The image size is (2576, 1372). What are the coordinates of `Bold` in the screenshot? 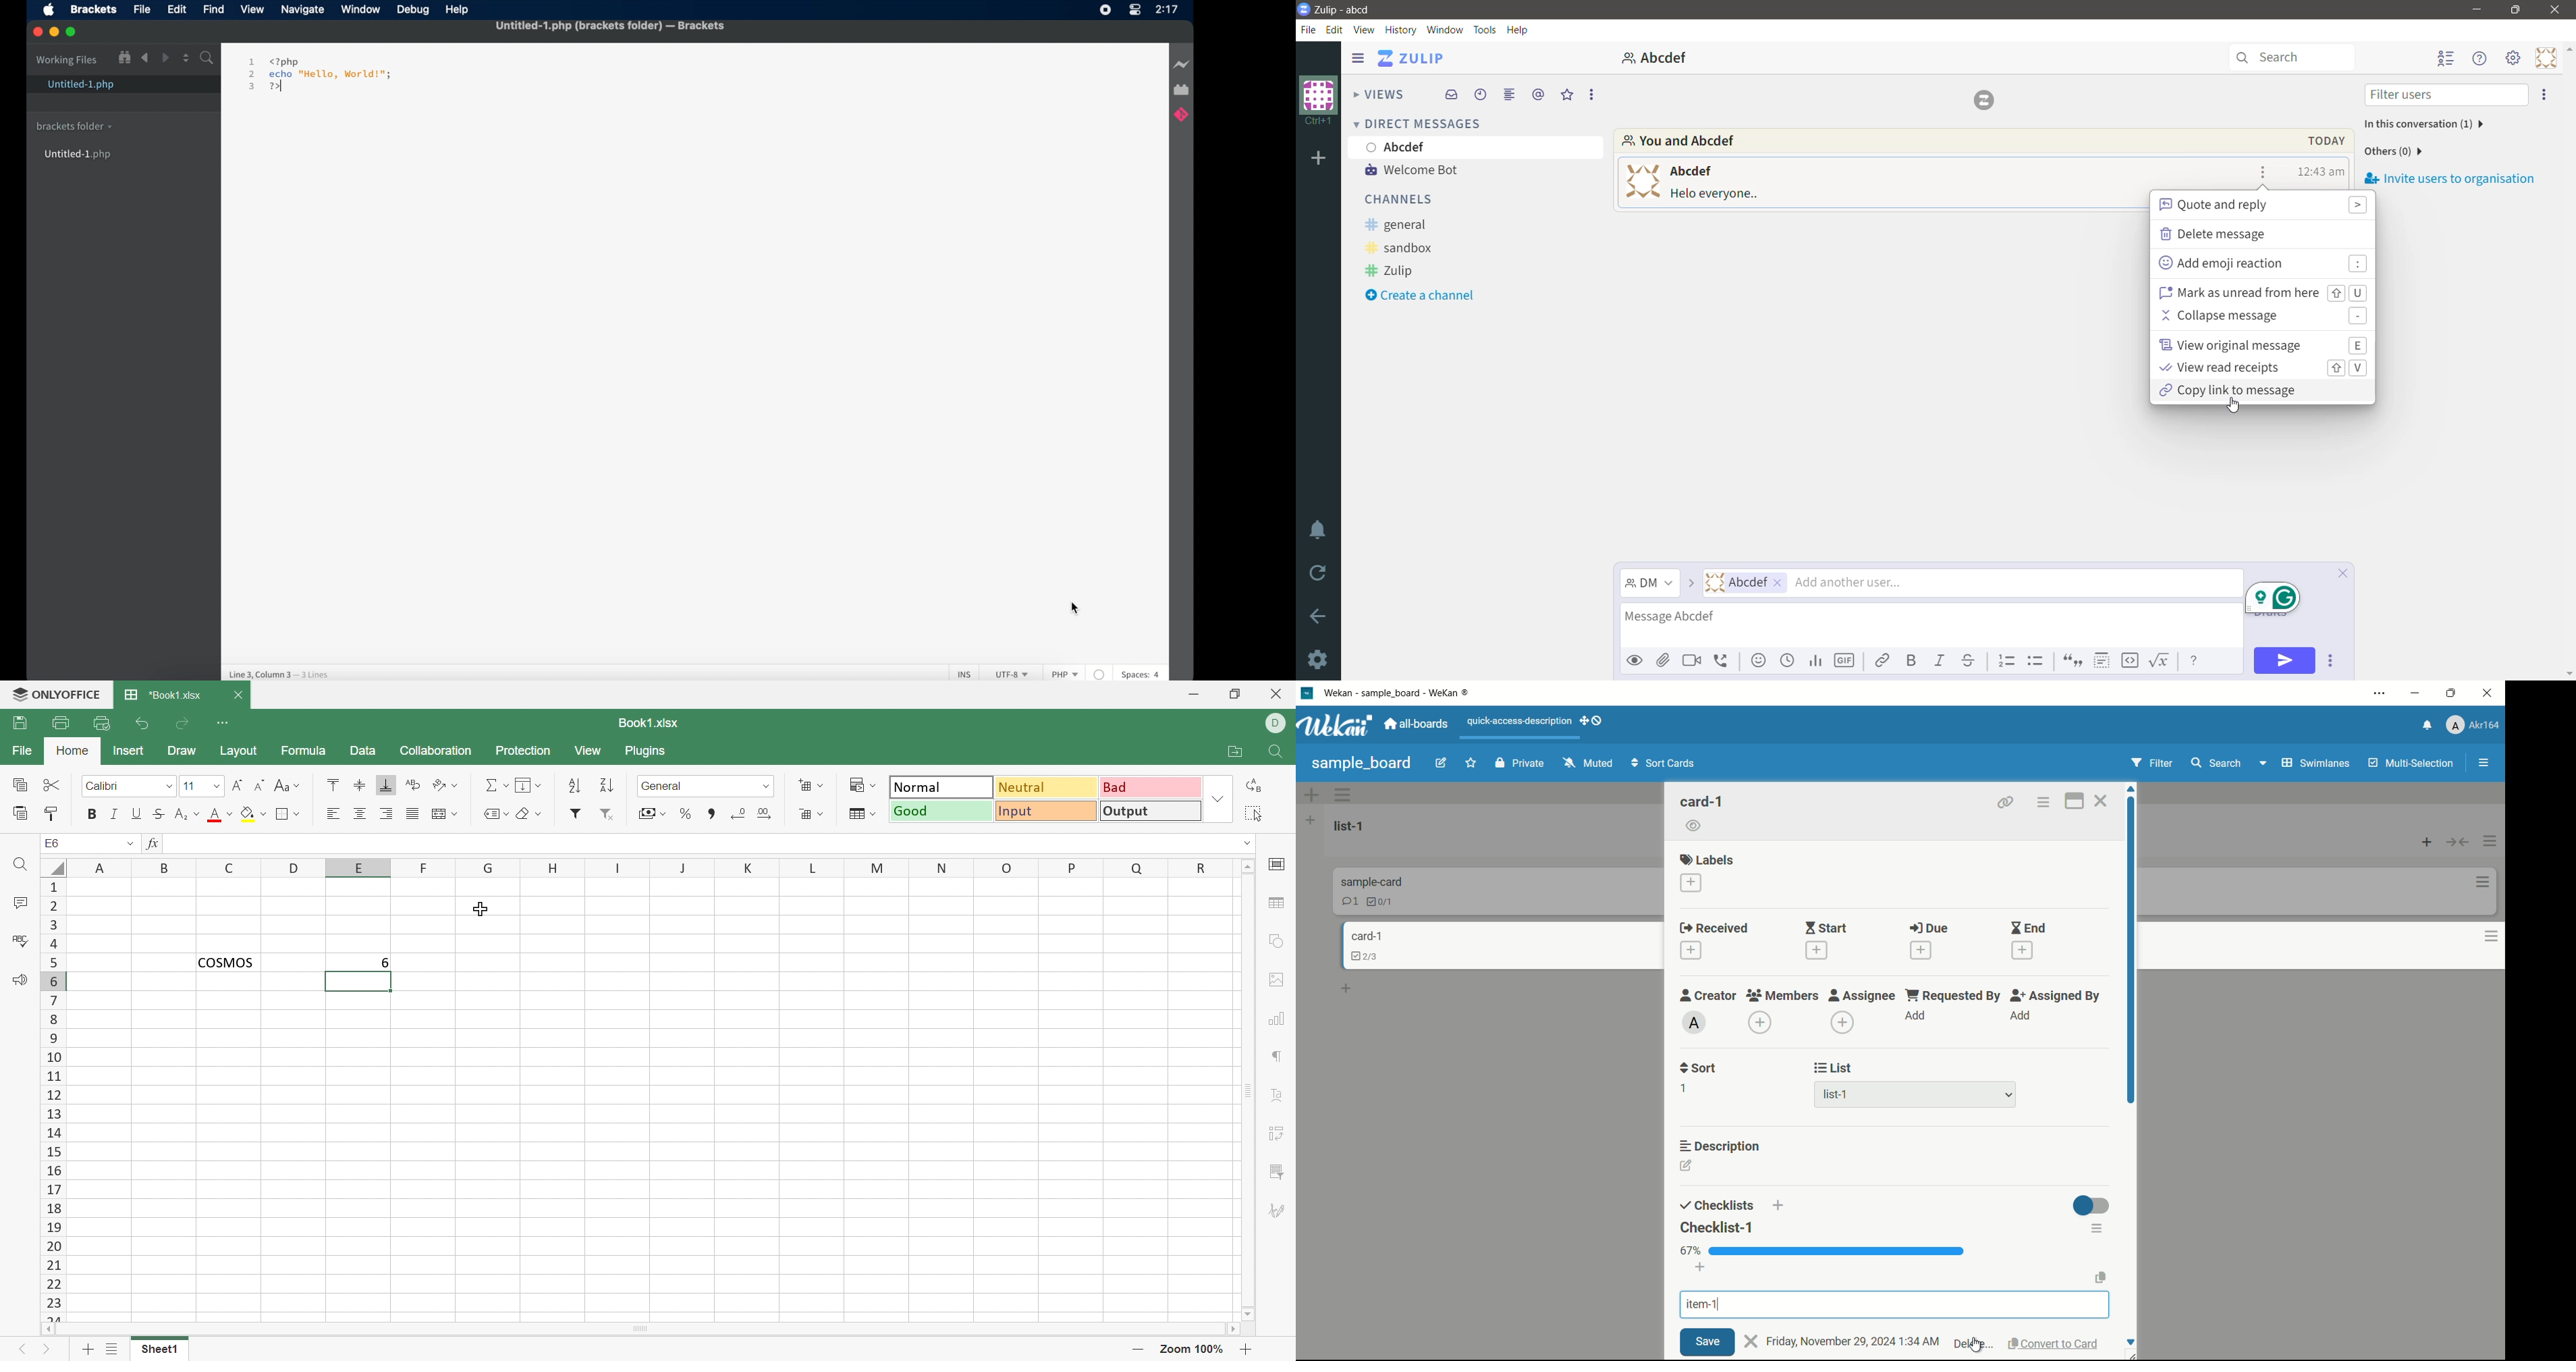 It's located at (1913, 660).